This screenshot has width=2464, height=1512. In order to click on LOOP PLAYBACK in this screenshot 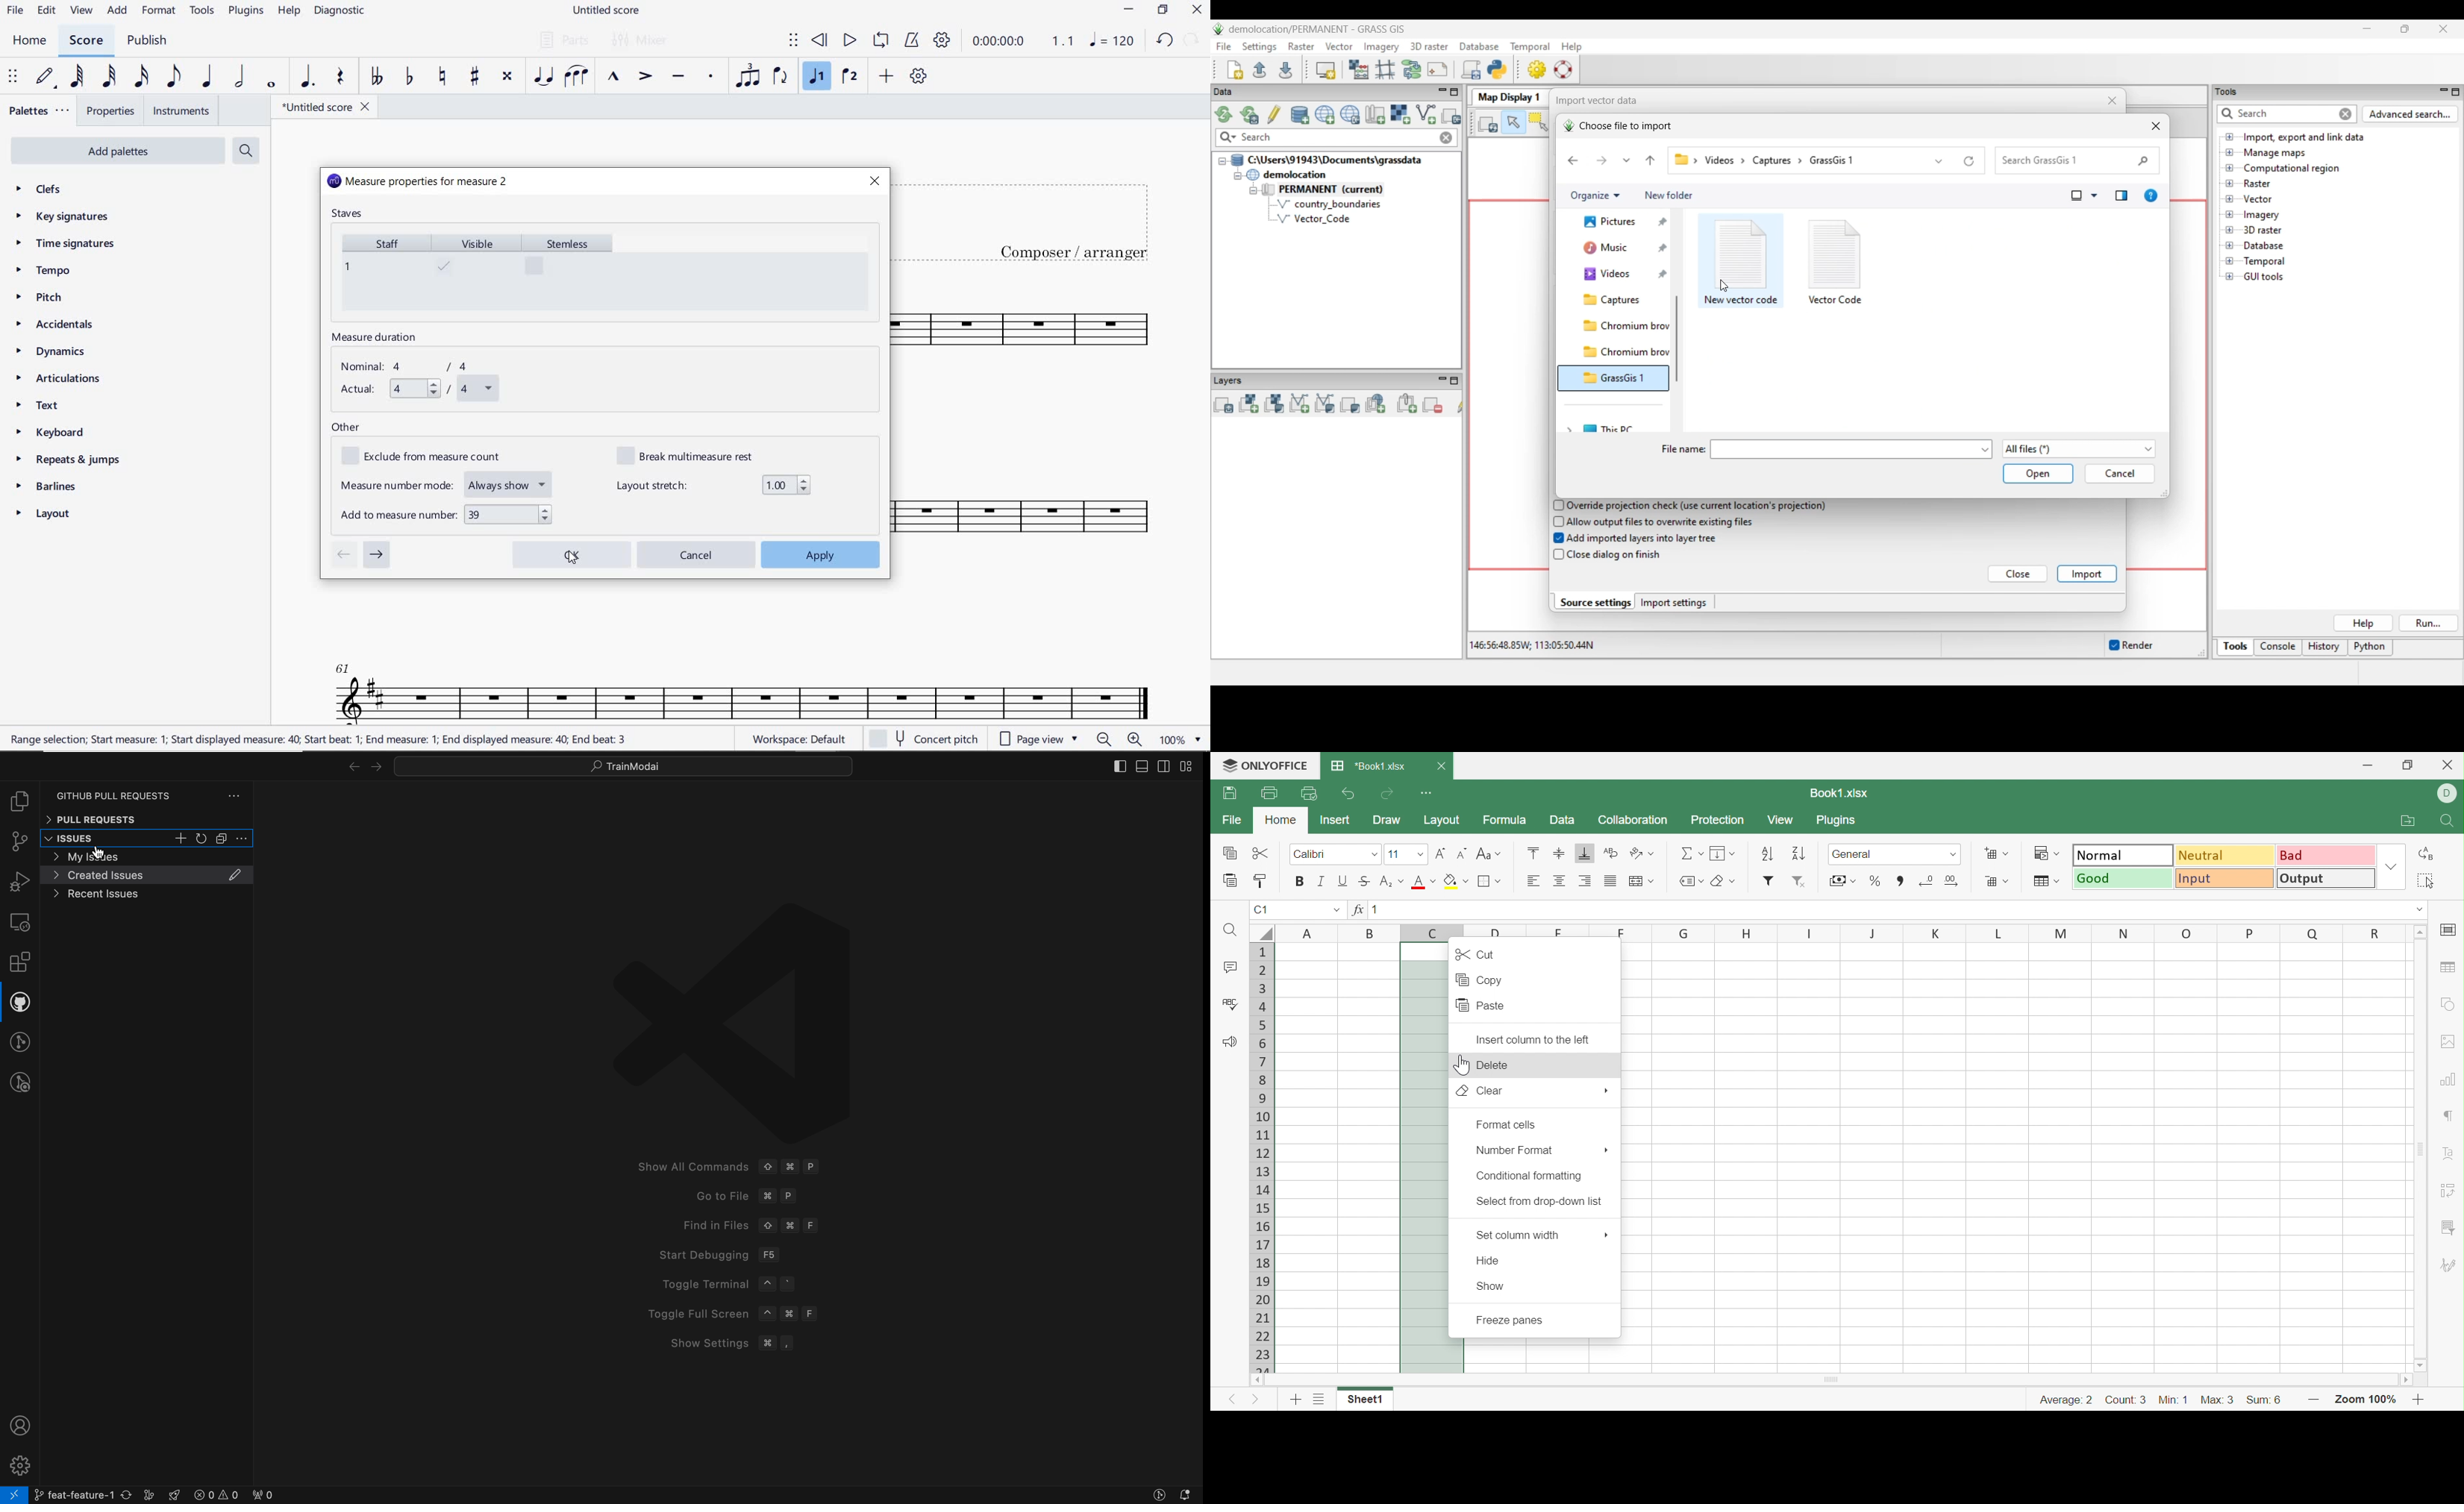, I will do `click(880, 42)`.